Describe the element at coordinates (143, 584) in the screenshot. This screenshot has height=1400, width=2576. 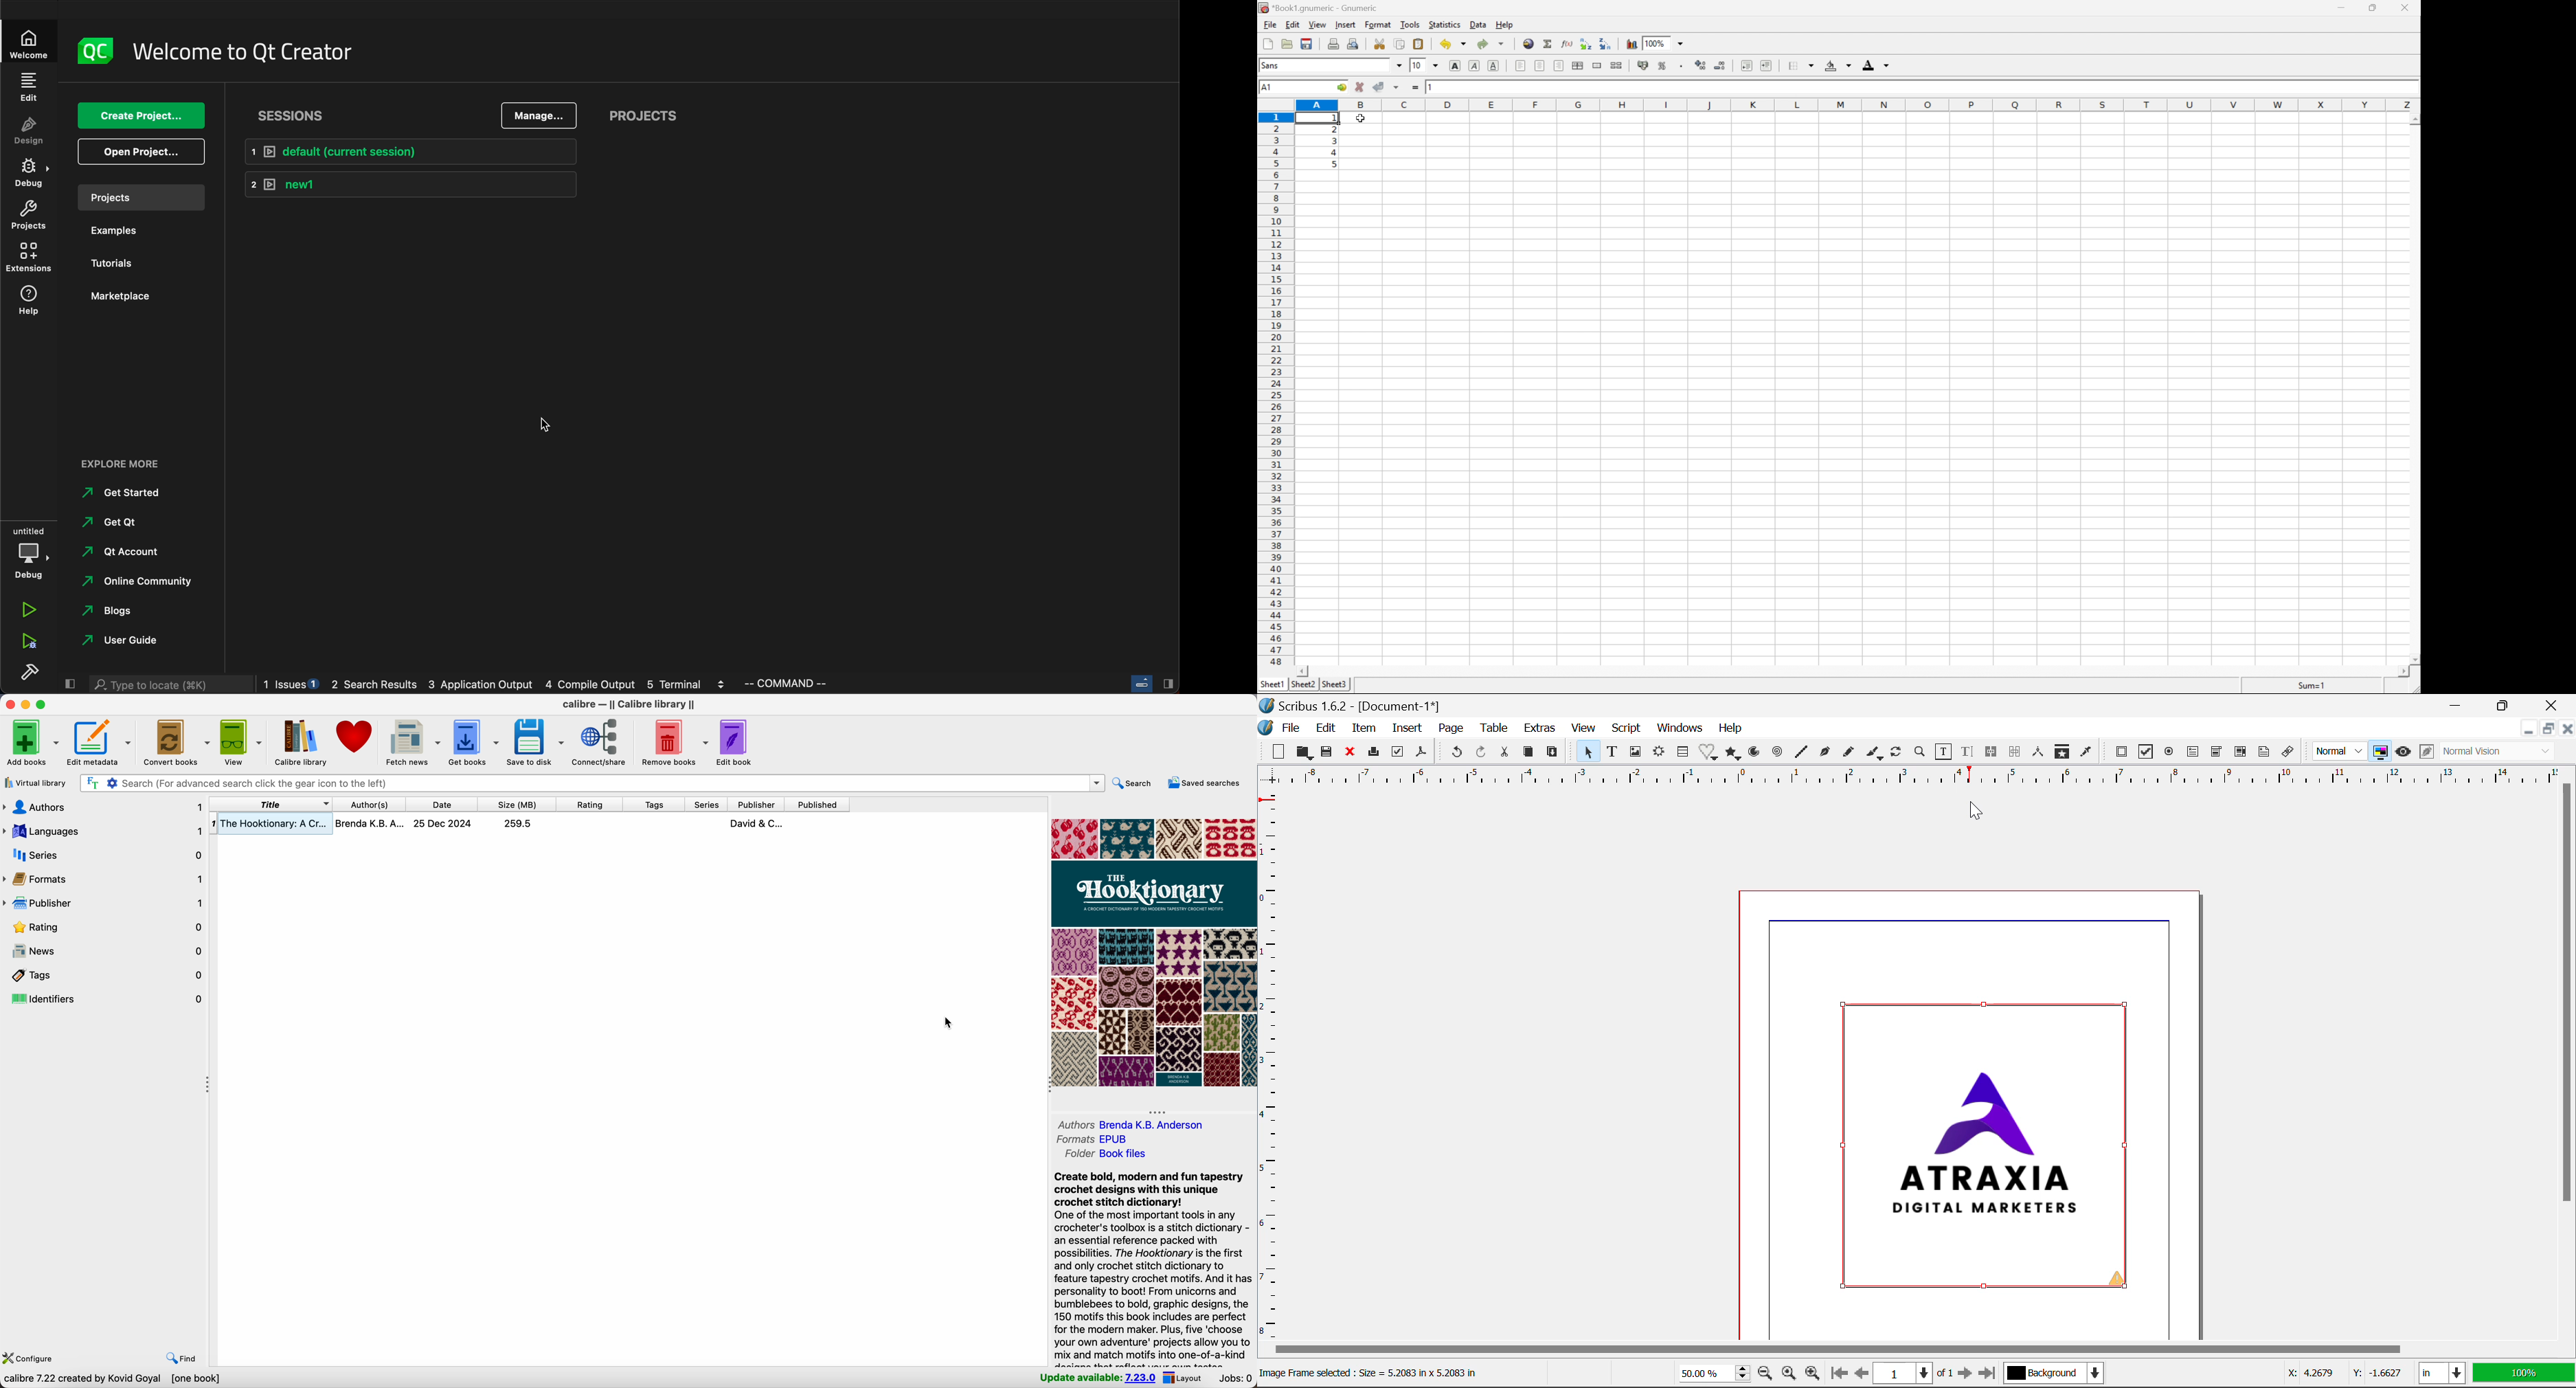
I see `community` at that location.